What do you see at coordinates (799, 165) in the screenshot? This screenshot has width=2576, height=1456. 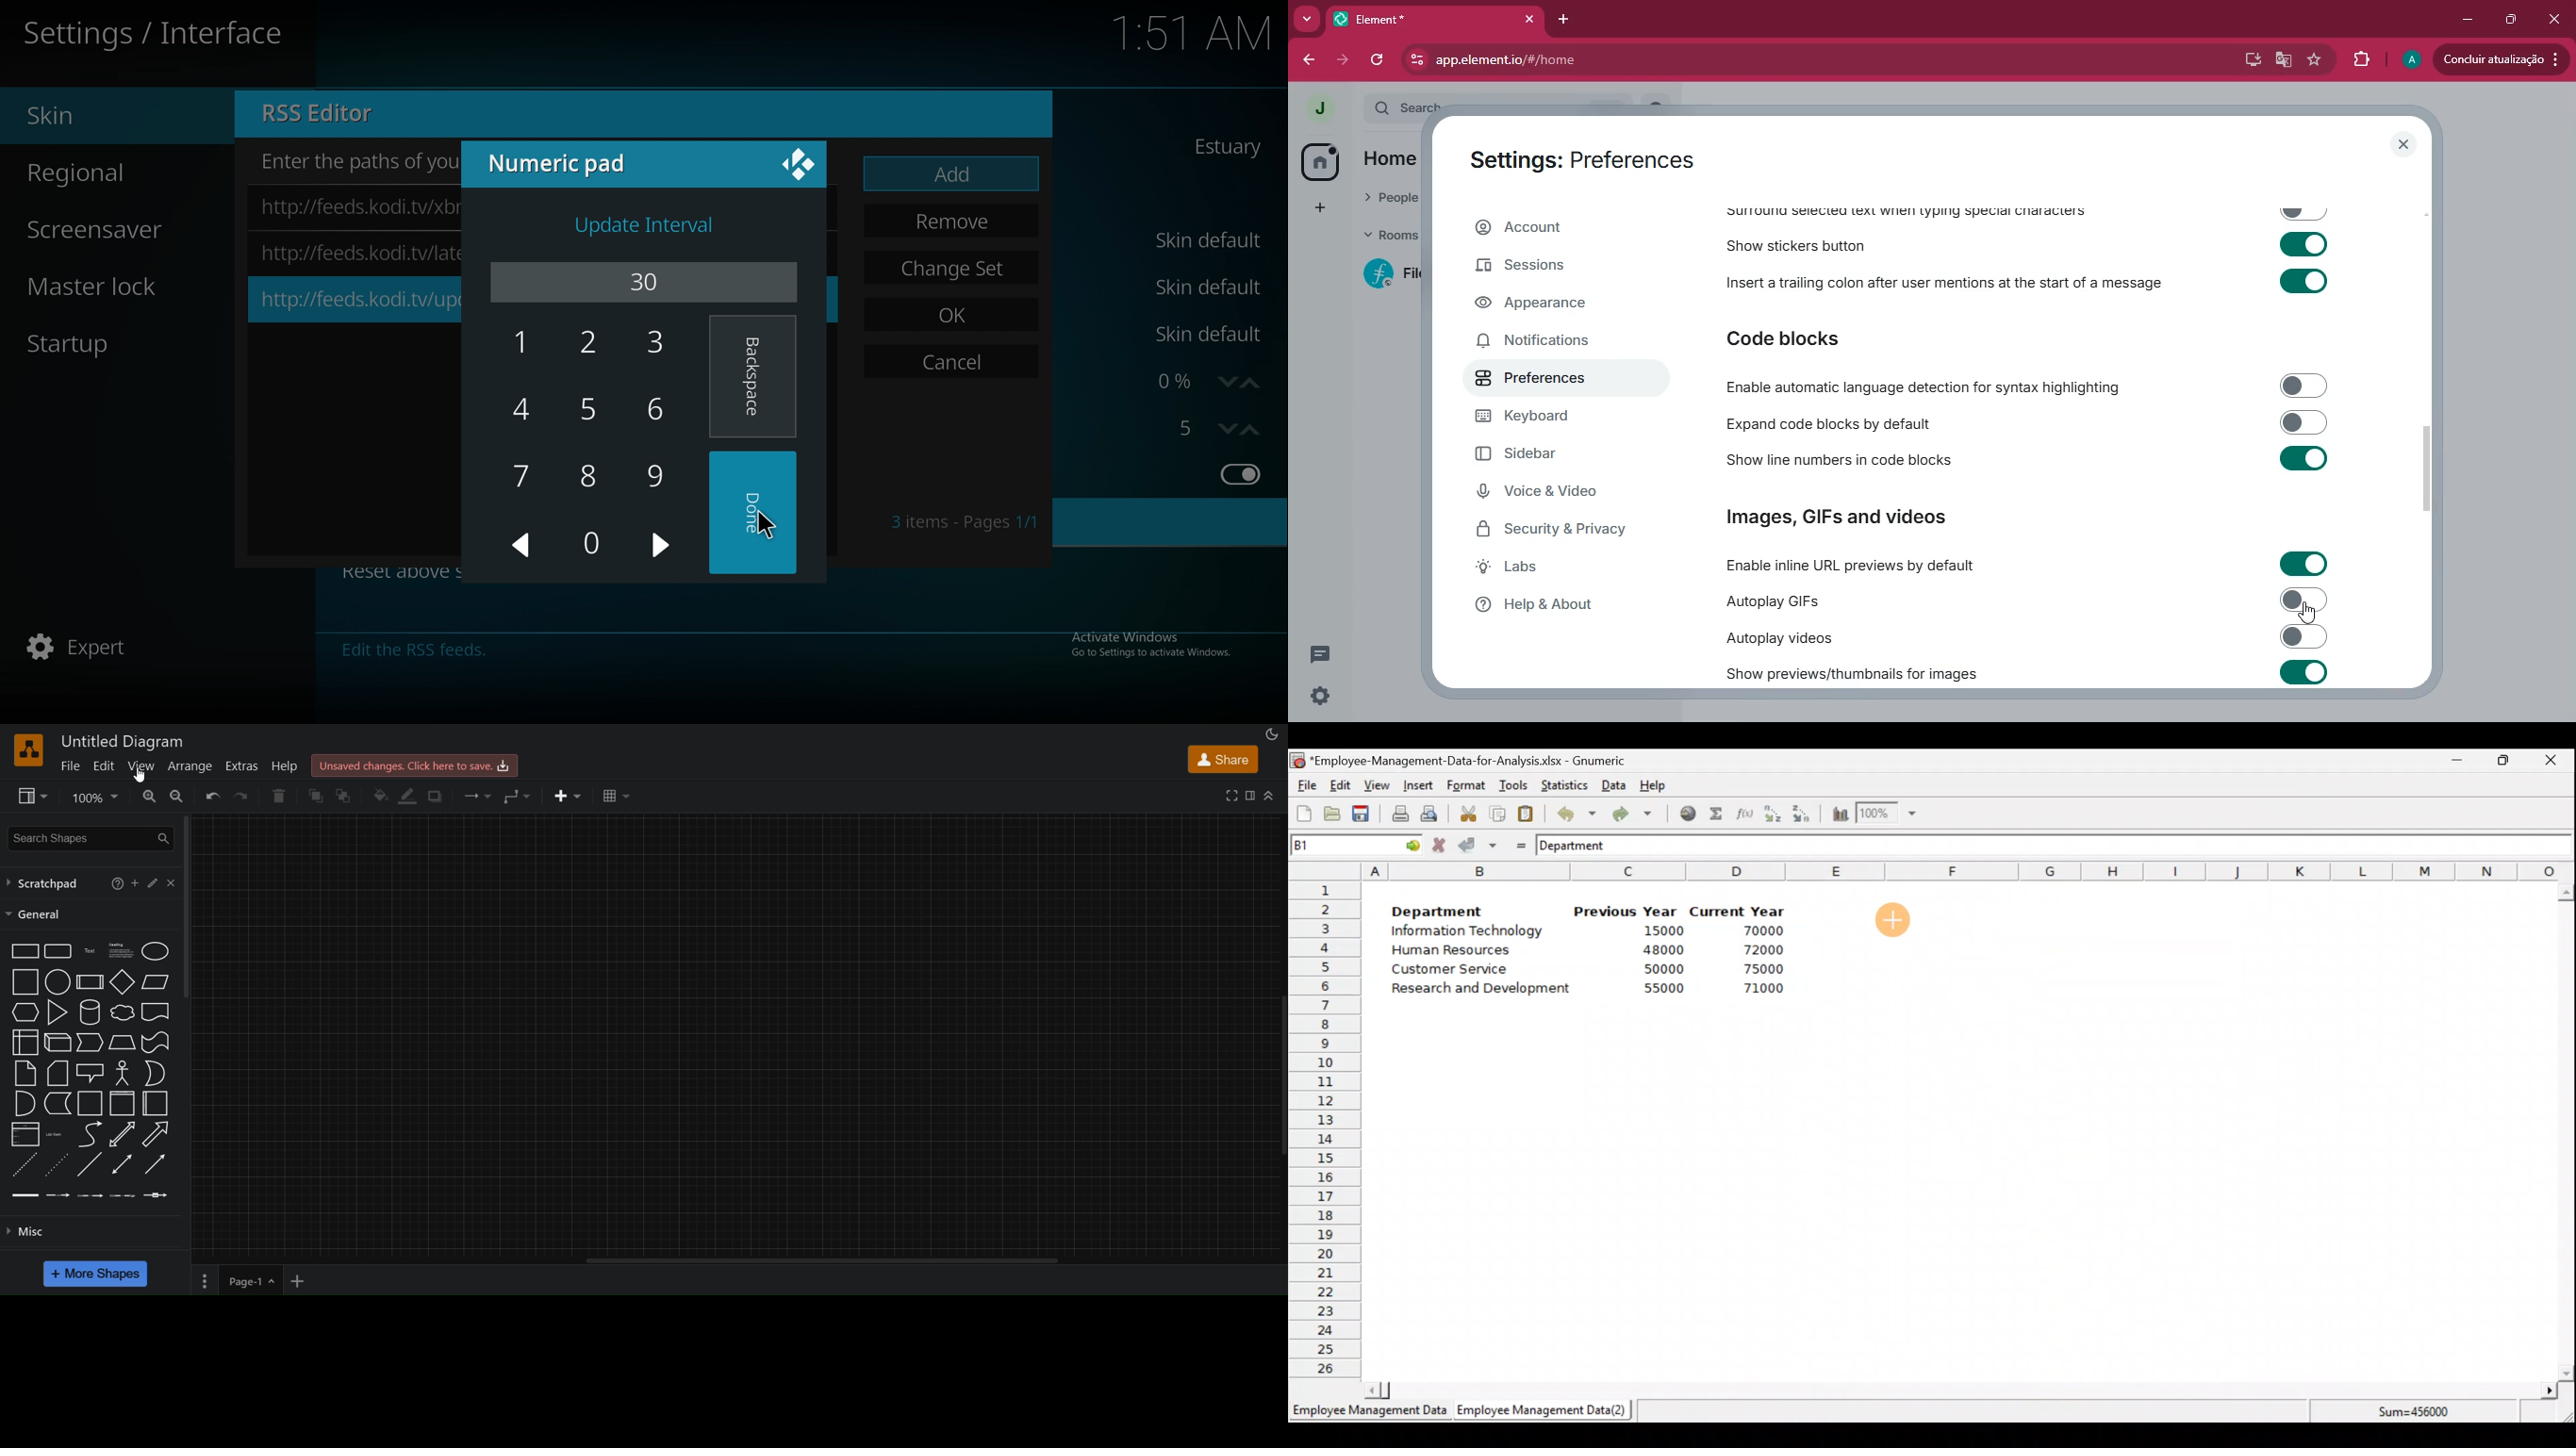 I see `options` at bounding box center [799, 165].